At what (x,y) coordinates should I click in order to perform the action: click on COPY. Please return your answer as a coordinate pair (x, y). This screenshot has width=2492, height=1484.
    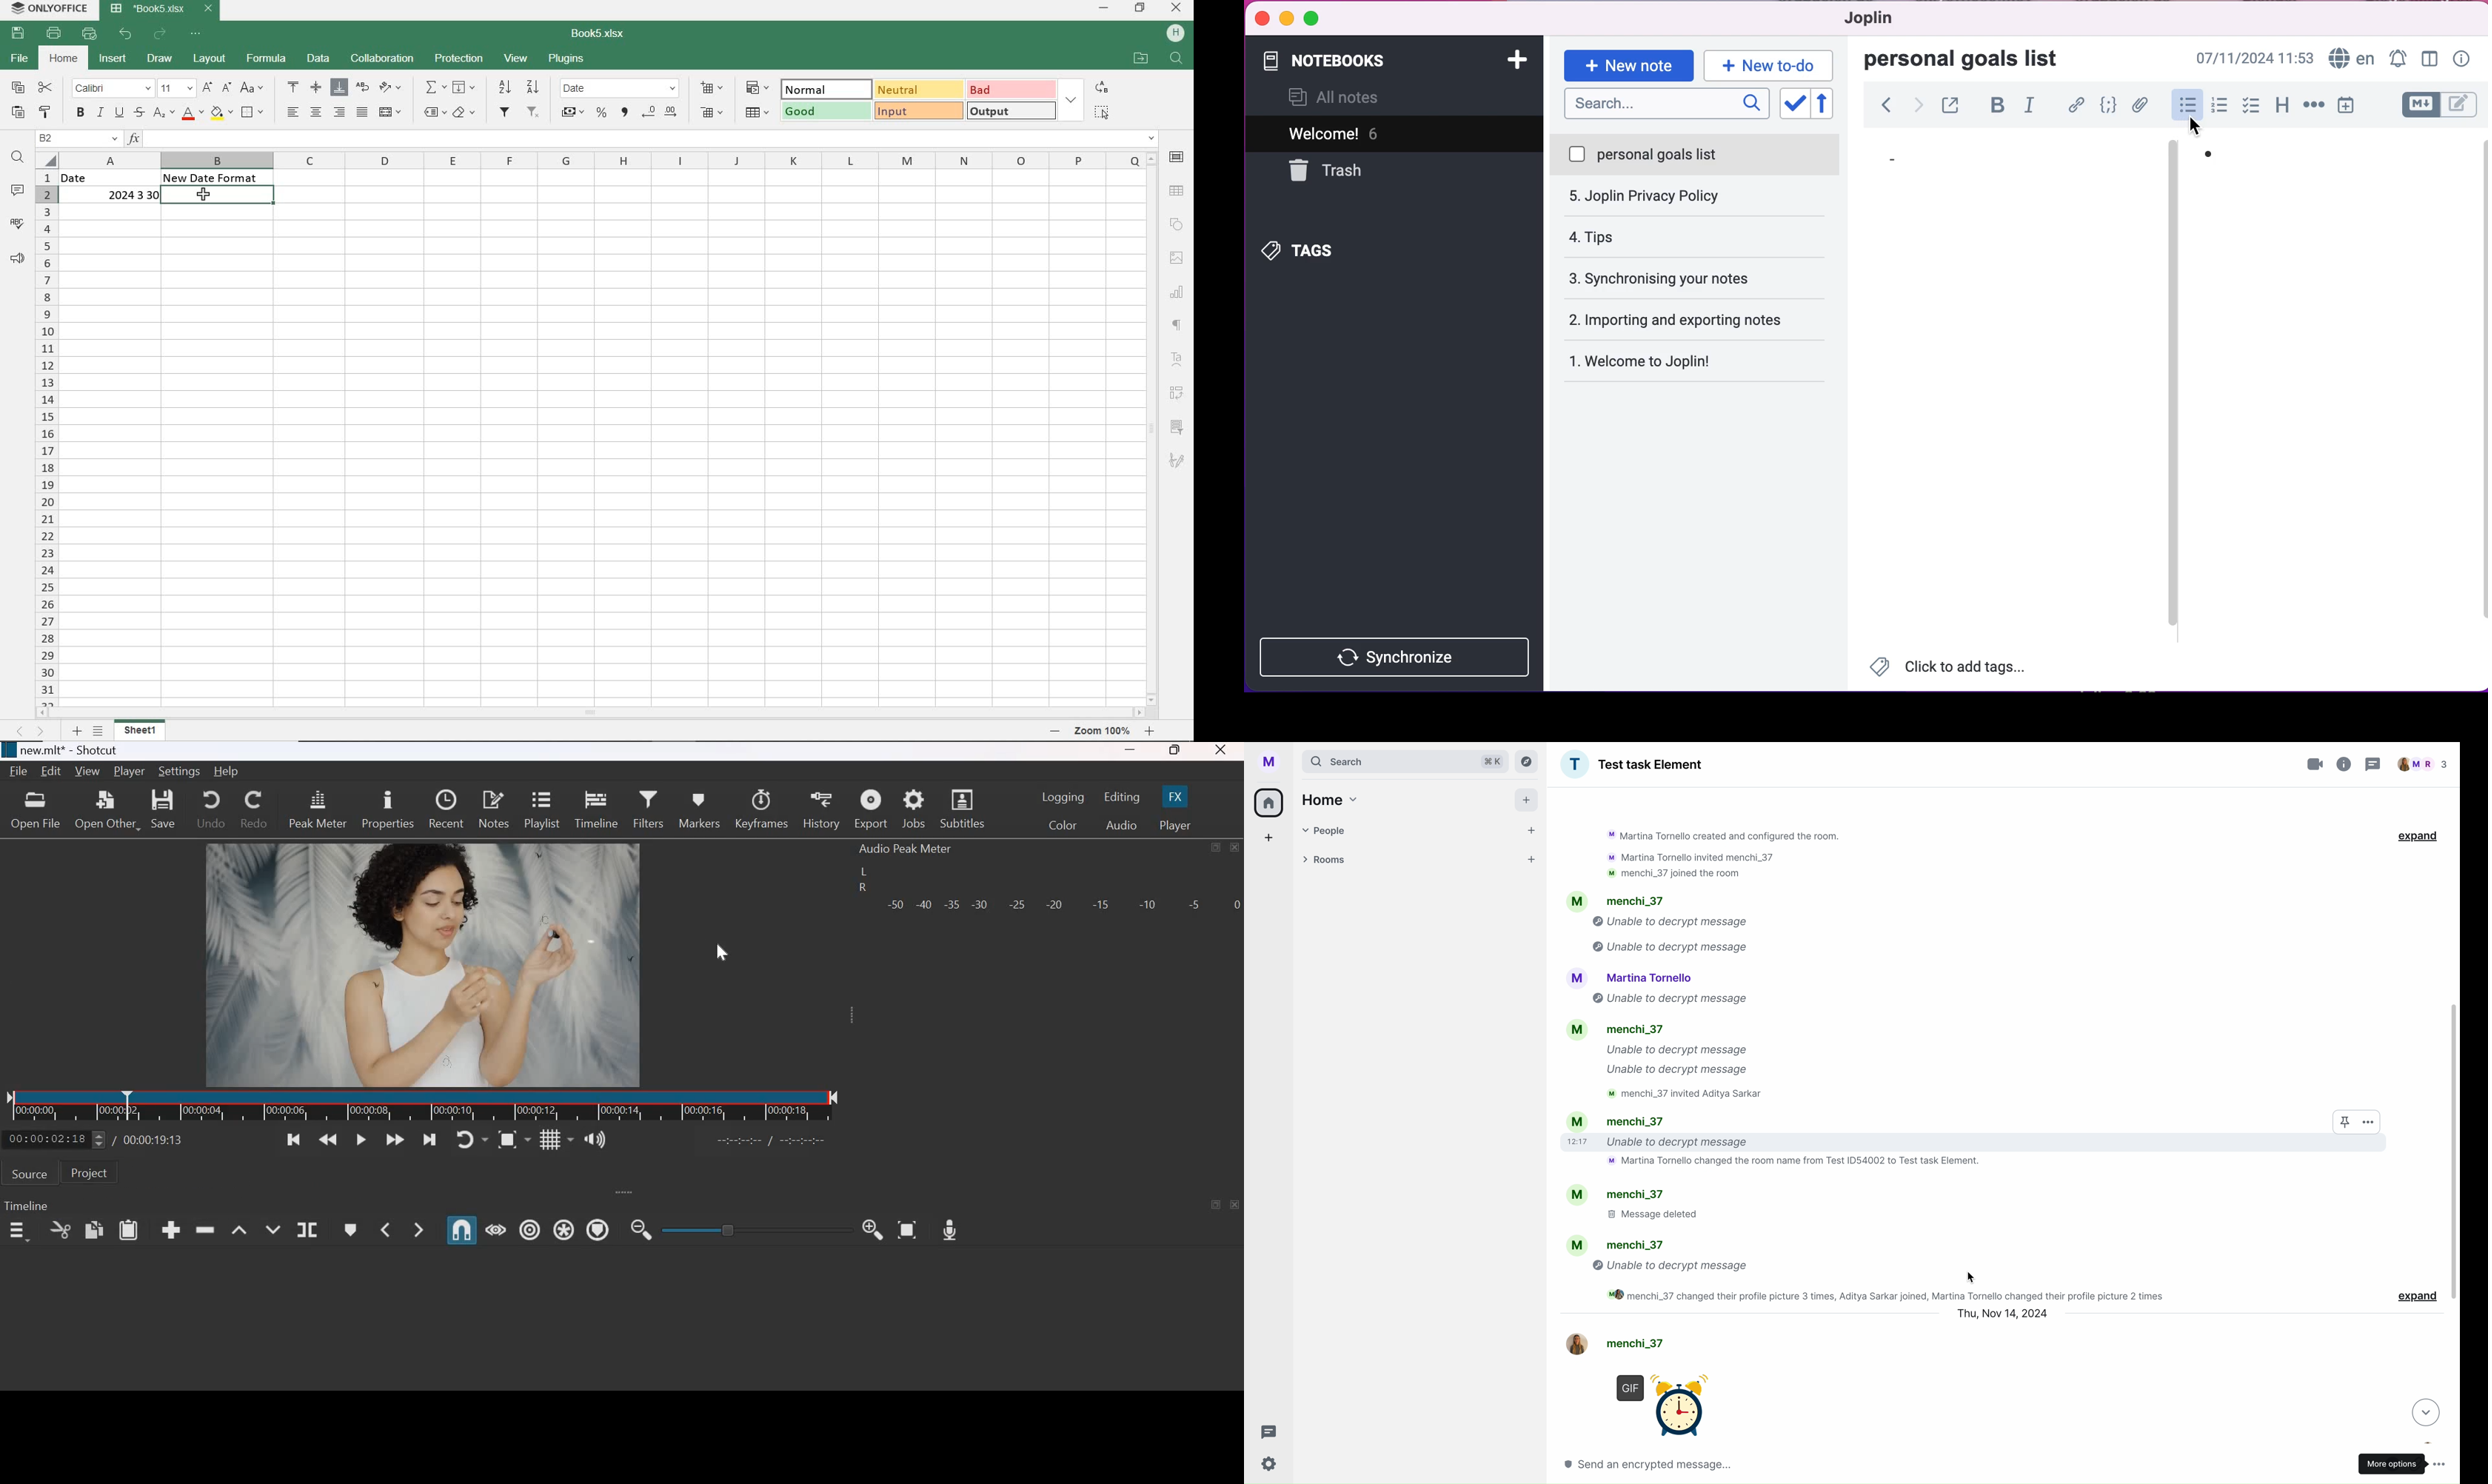
    Looking at the image, I should click on (18, 88).